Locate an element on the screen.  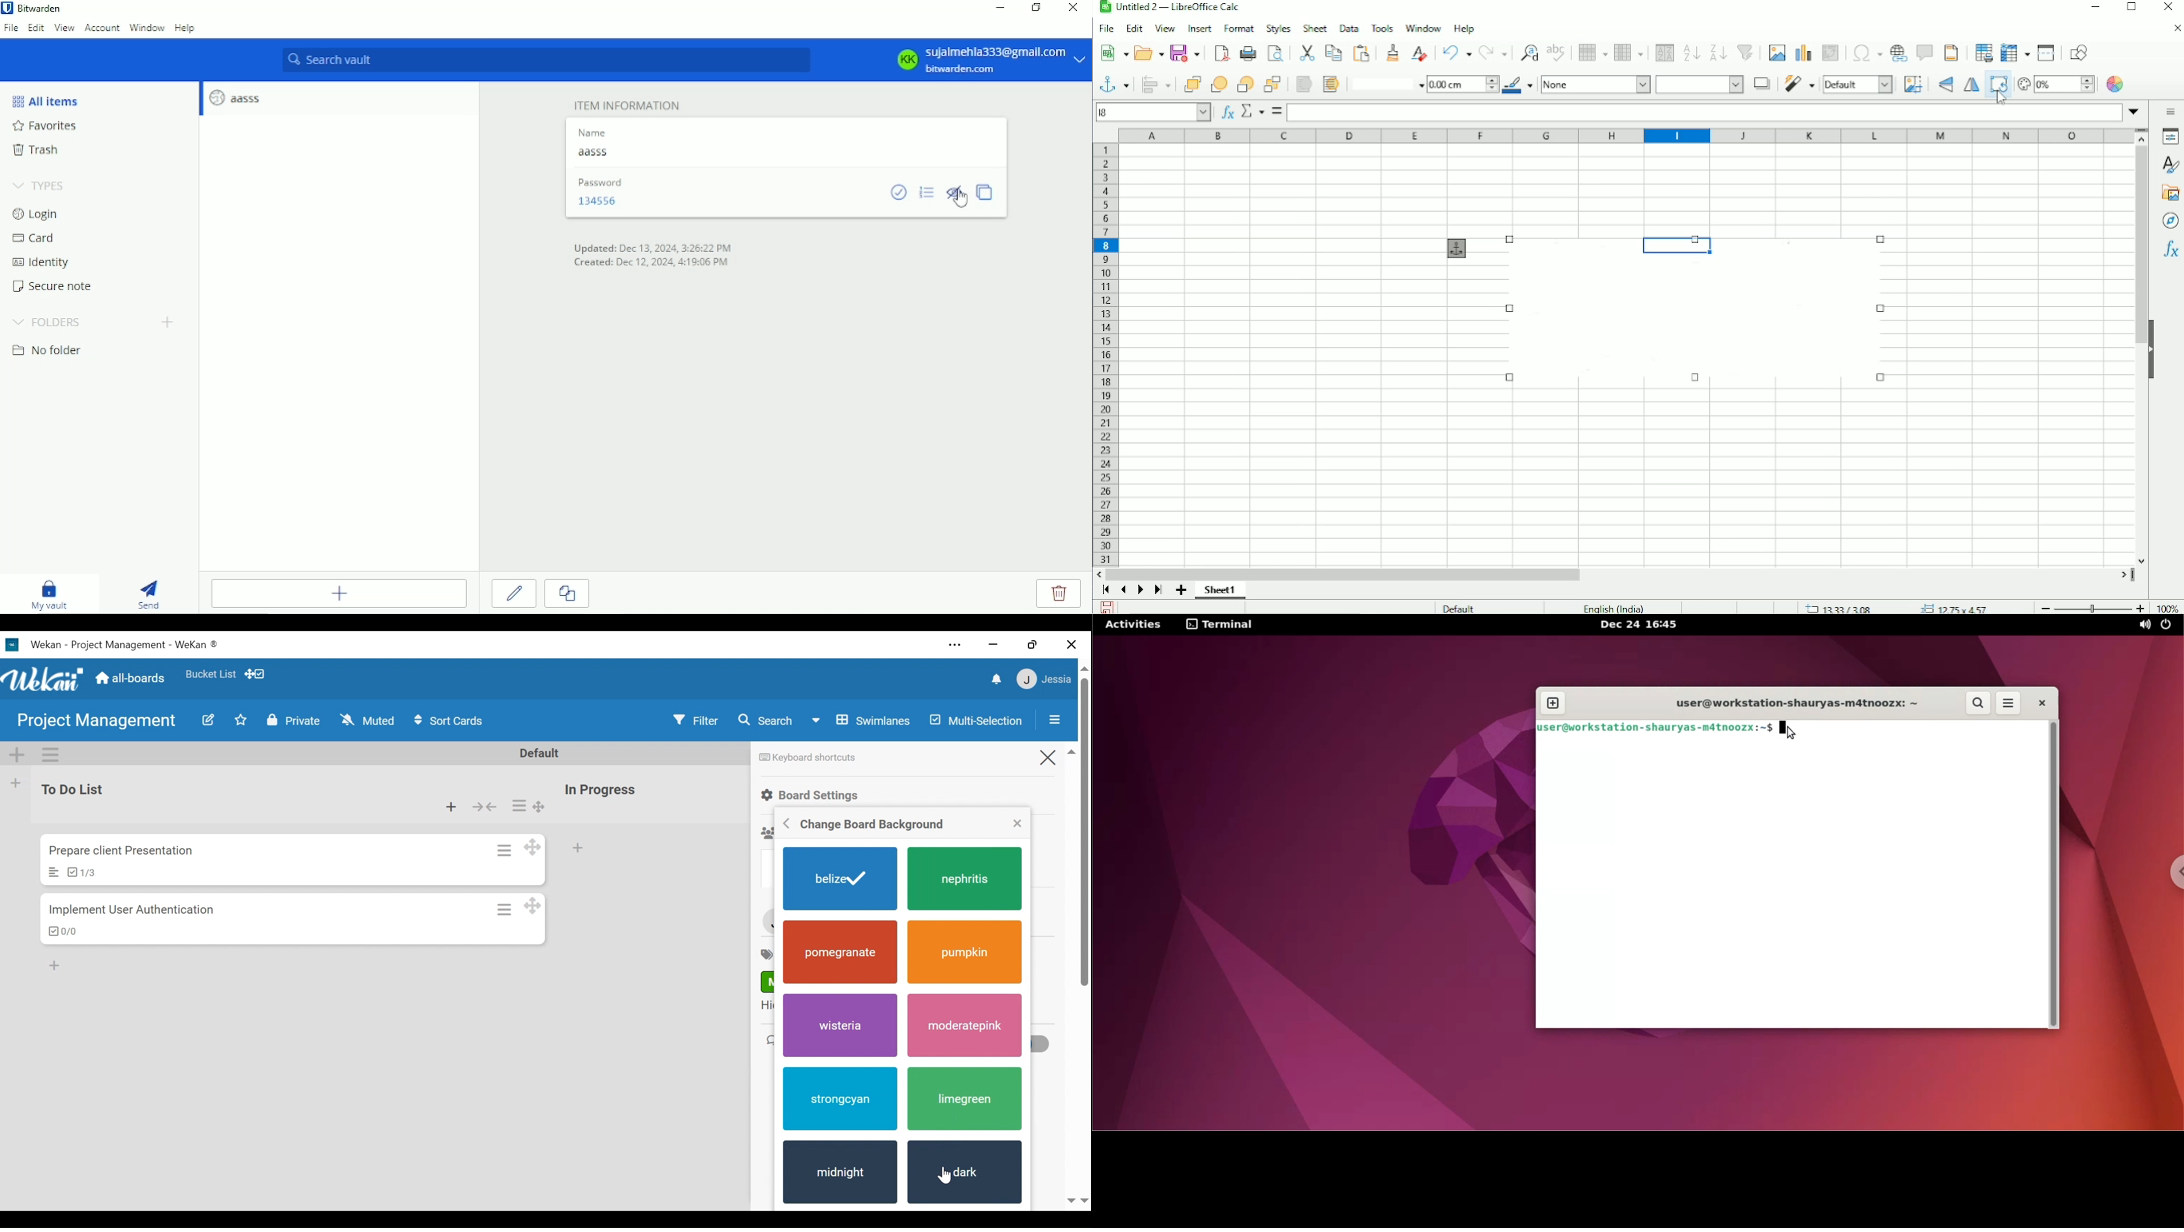
Format is located at coordinates (1238, 28).